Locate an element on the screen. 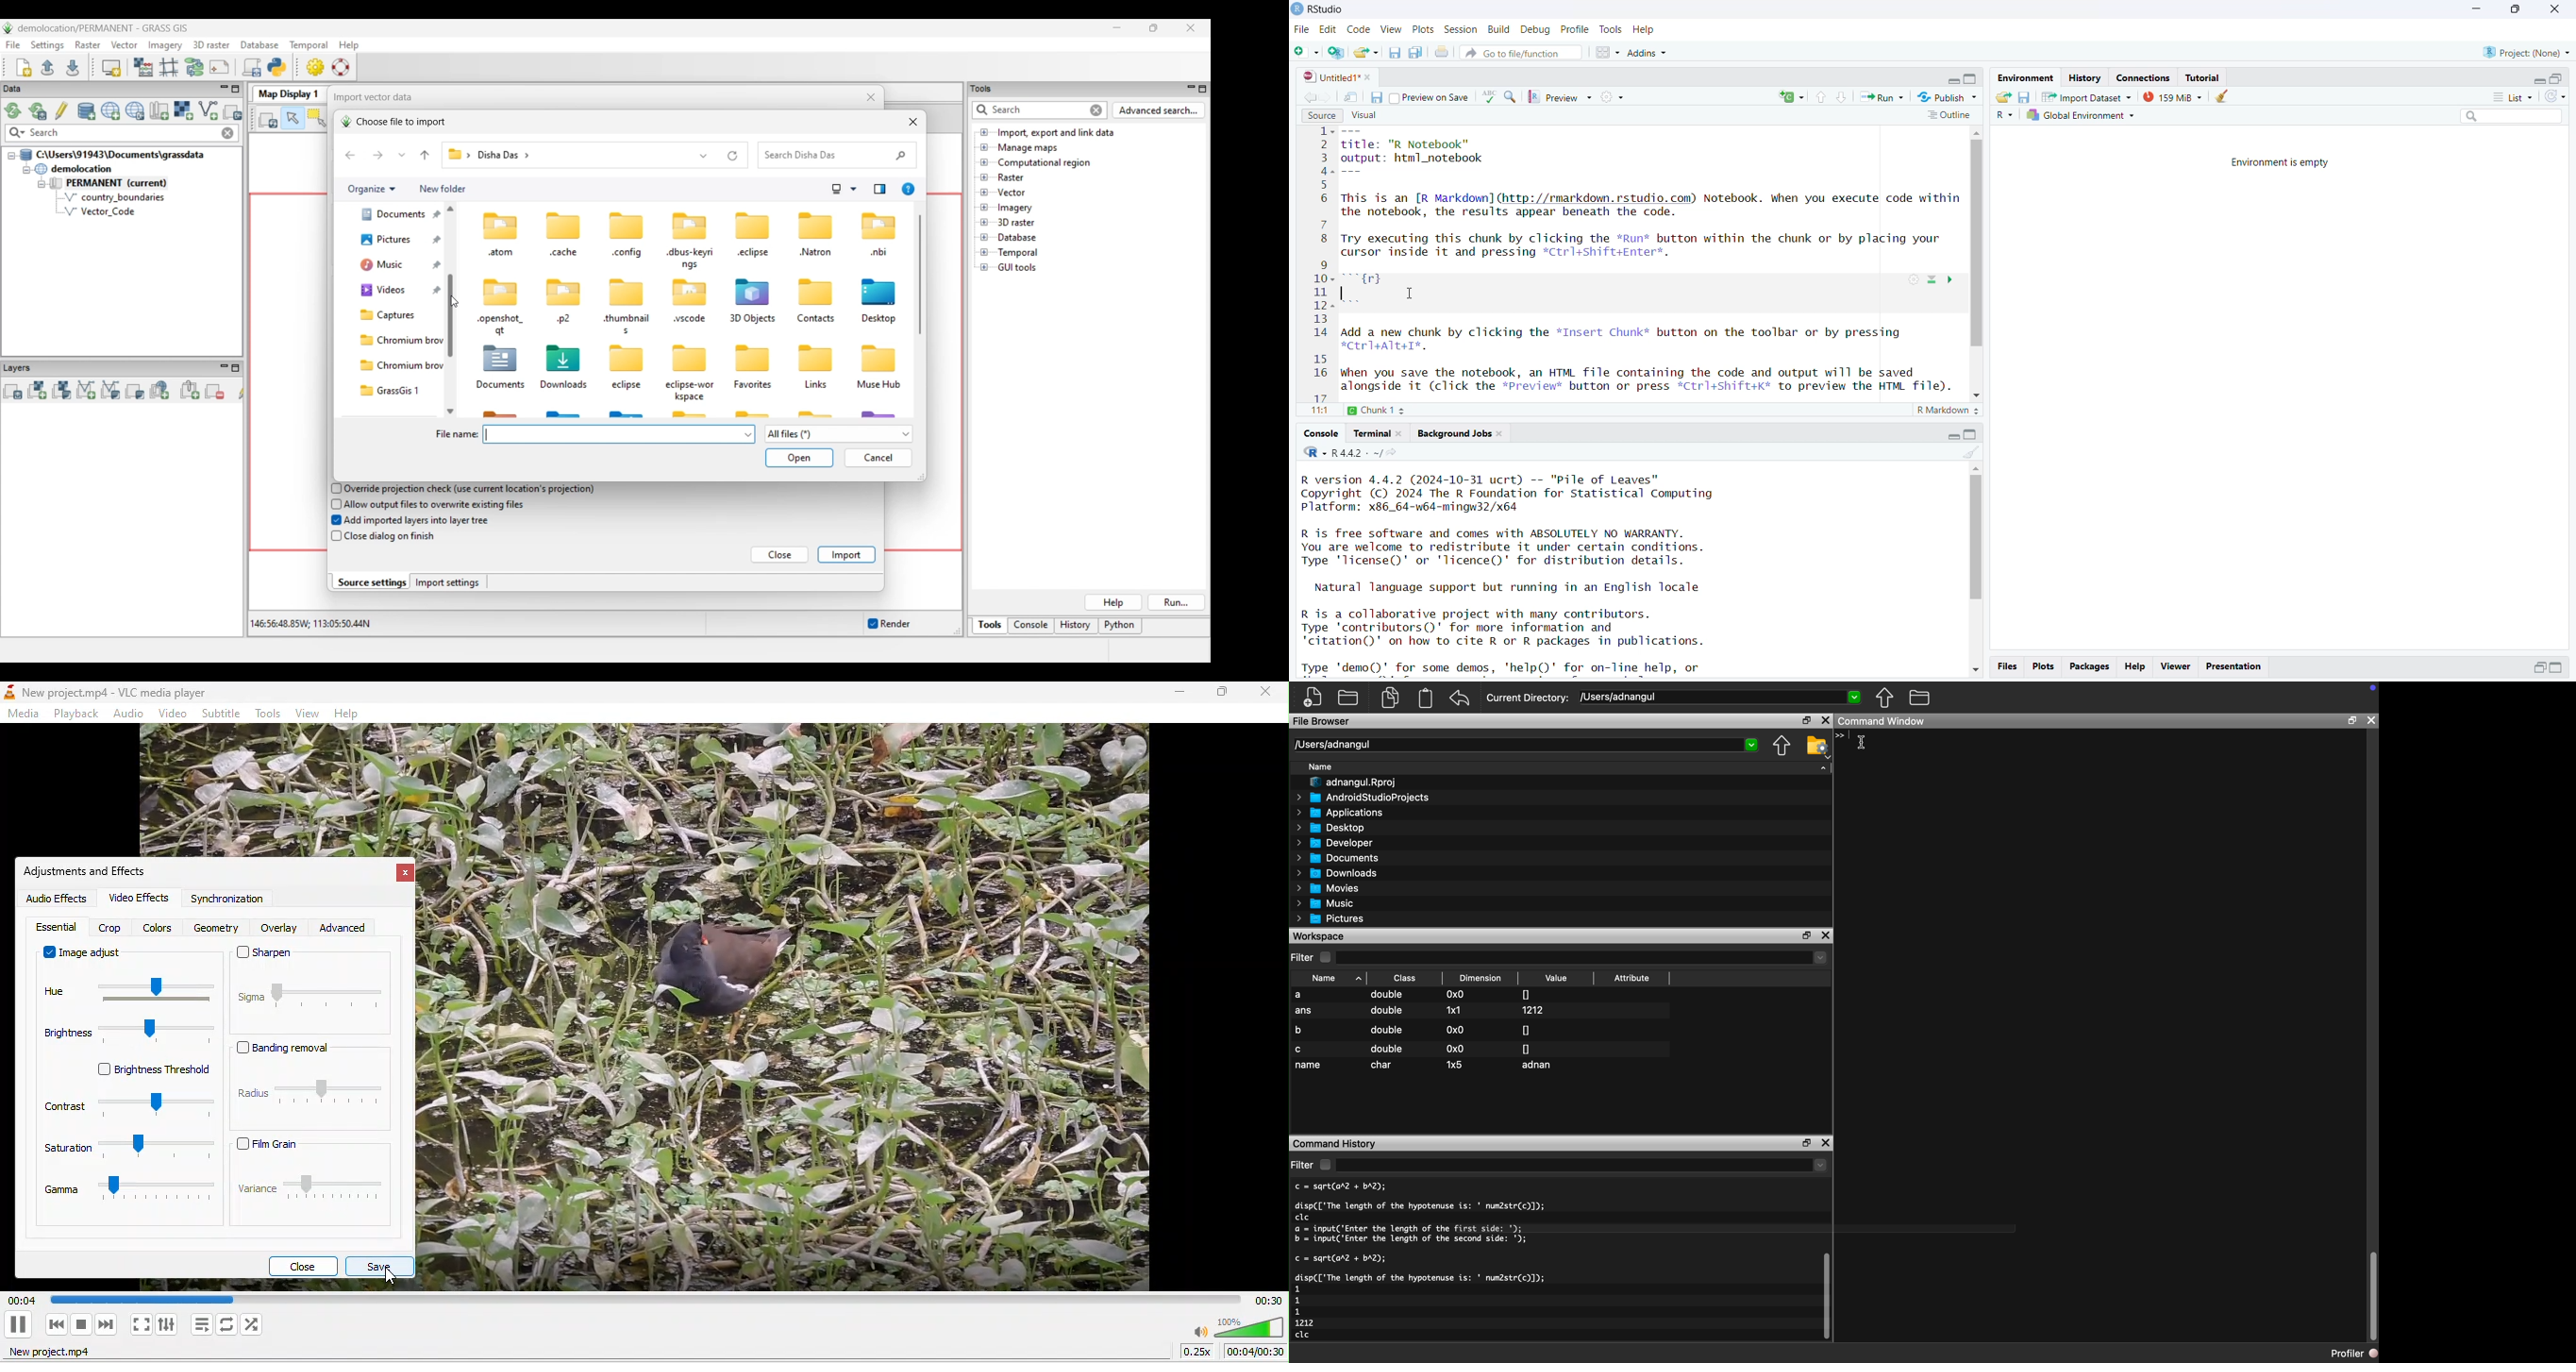 This screenshot has height=1372, width=2576. clear console is located at coordinates (1972, 451).